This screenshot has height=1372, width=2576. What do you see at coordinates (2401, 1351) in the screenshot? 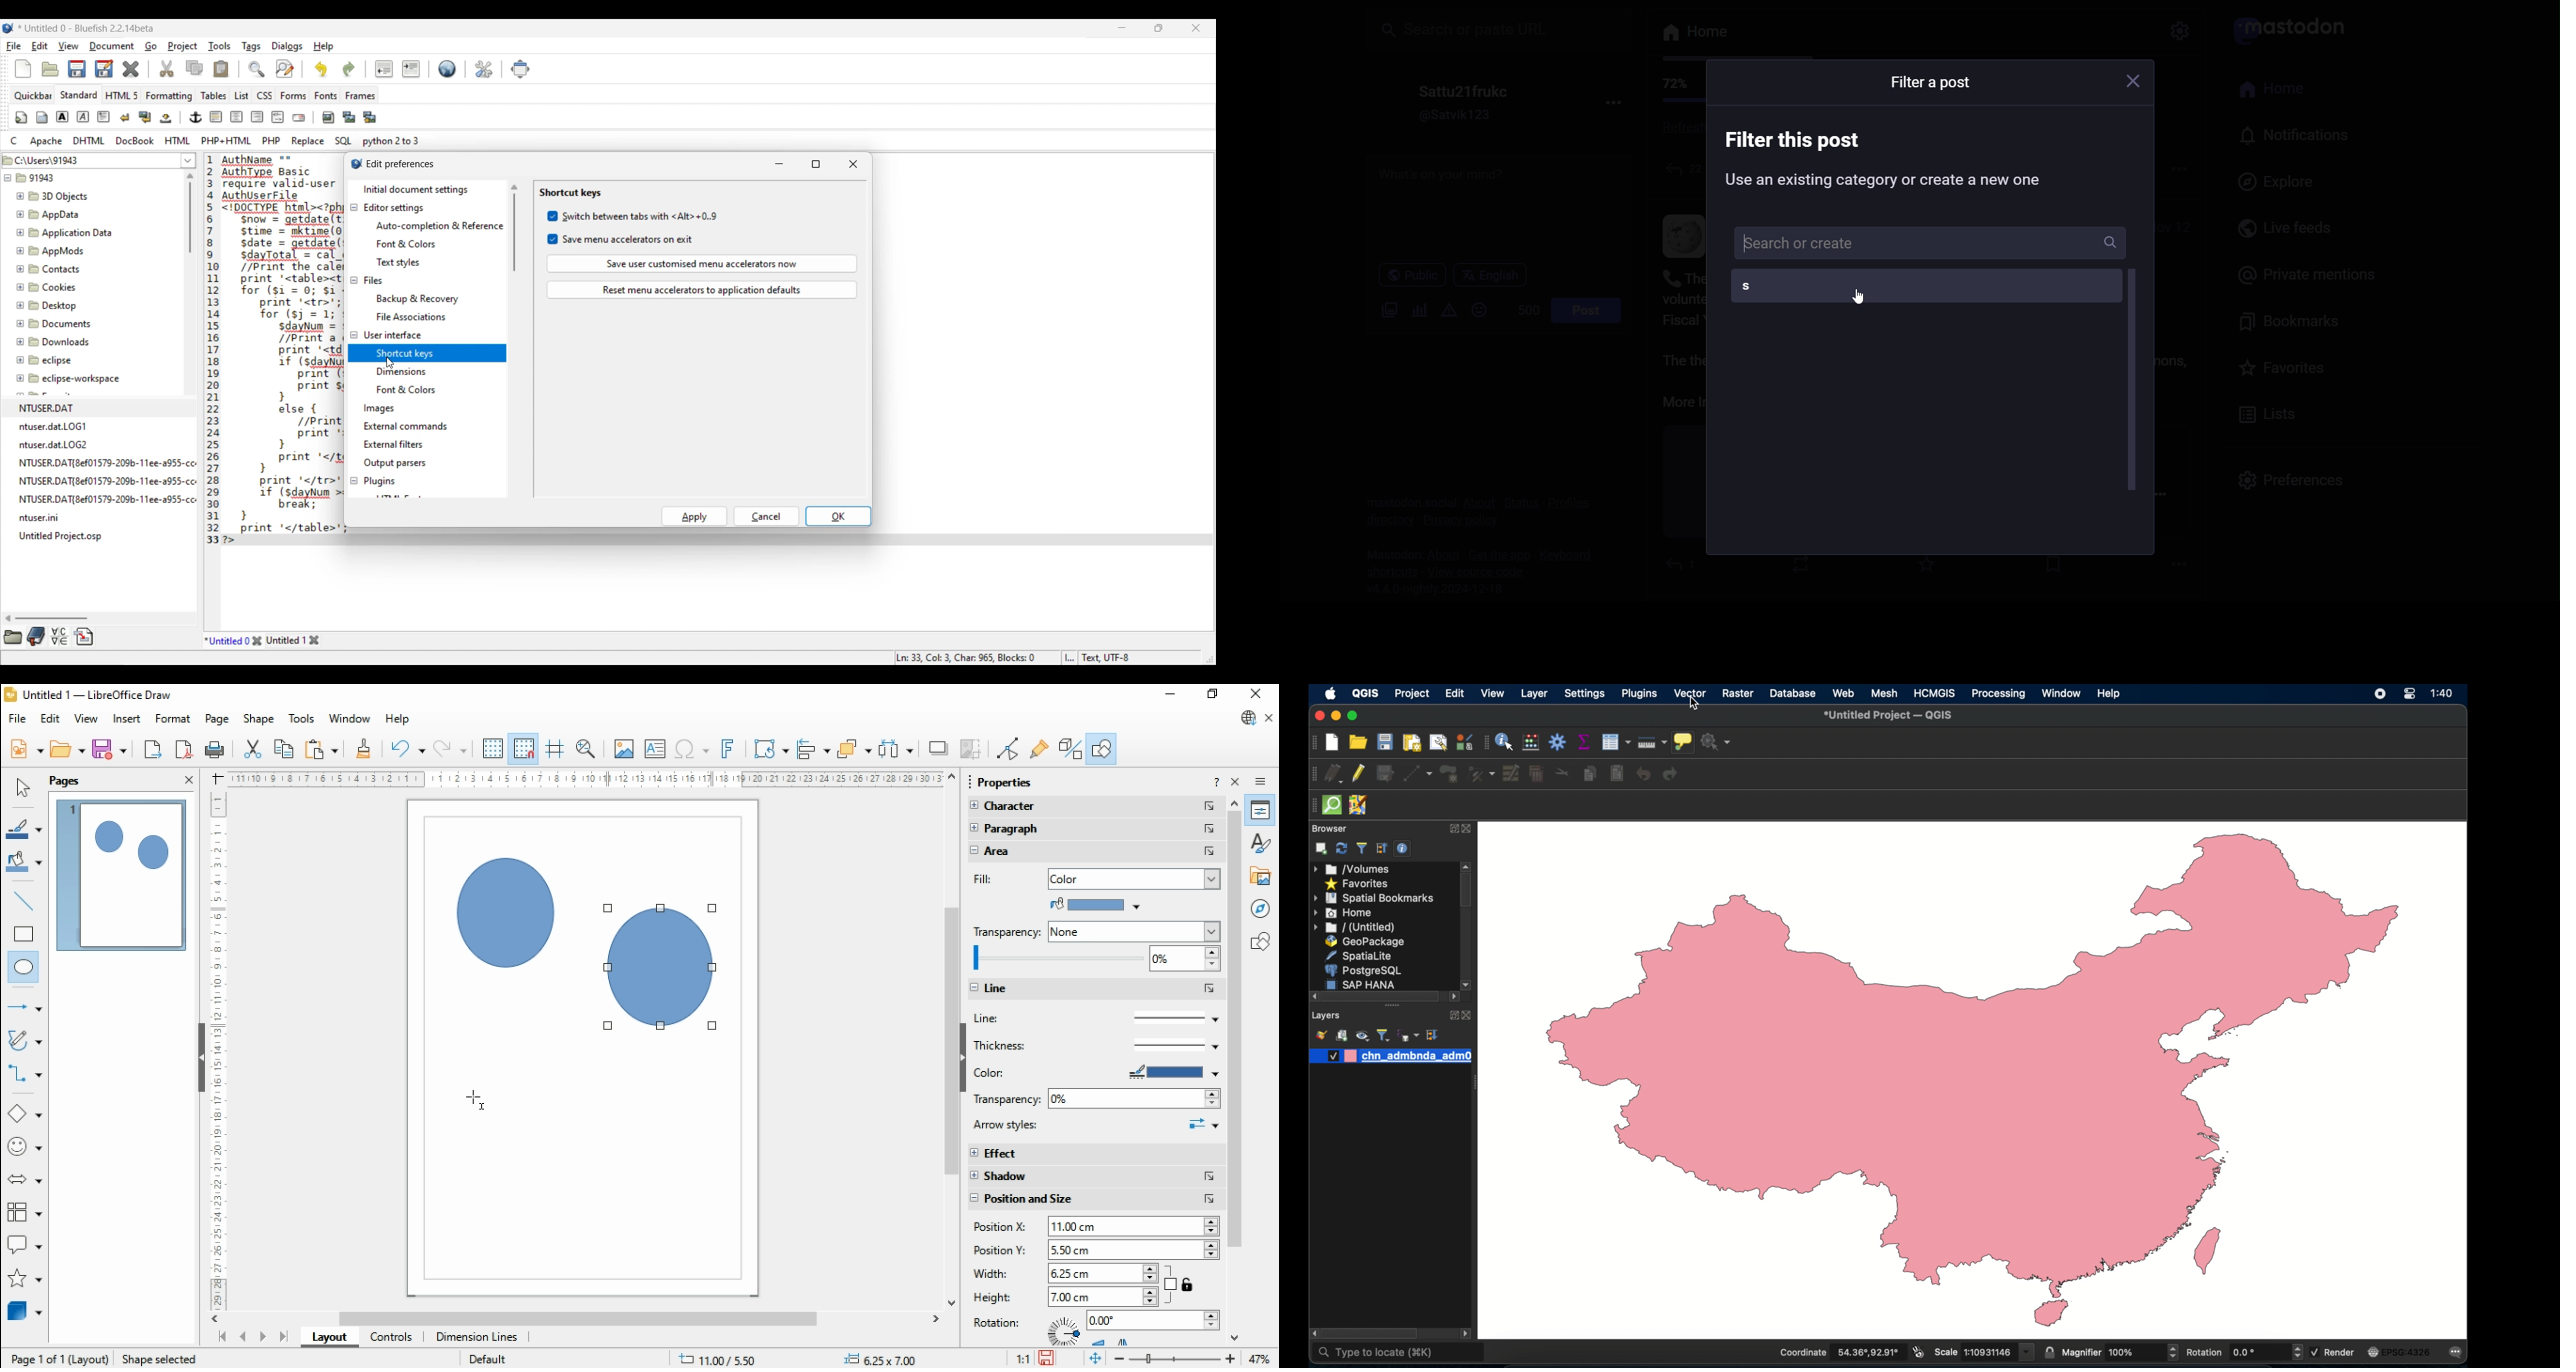
I see `current crs` at bounding box center [2401, 1351].